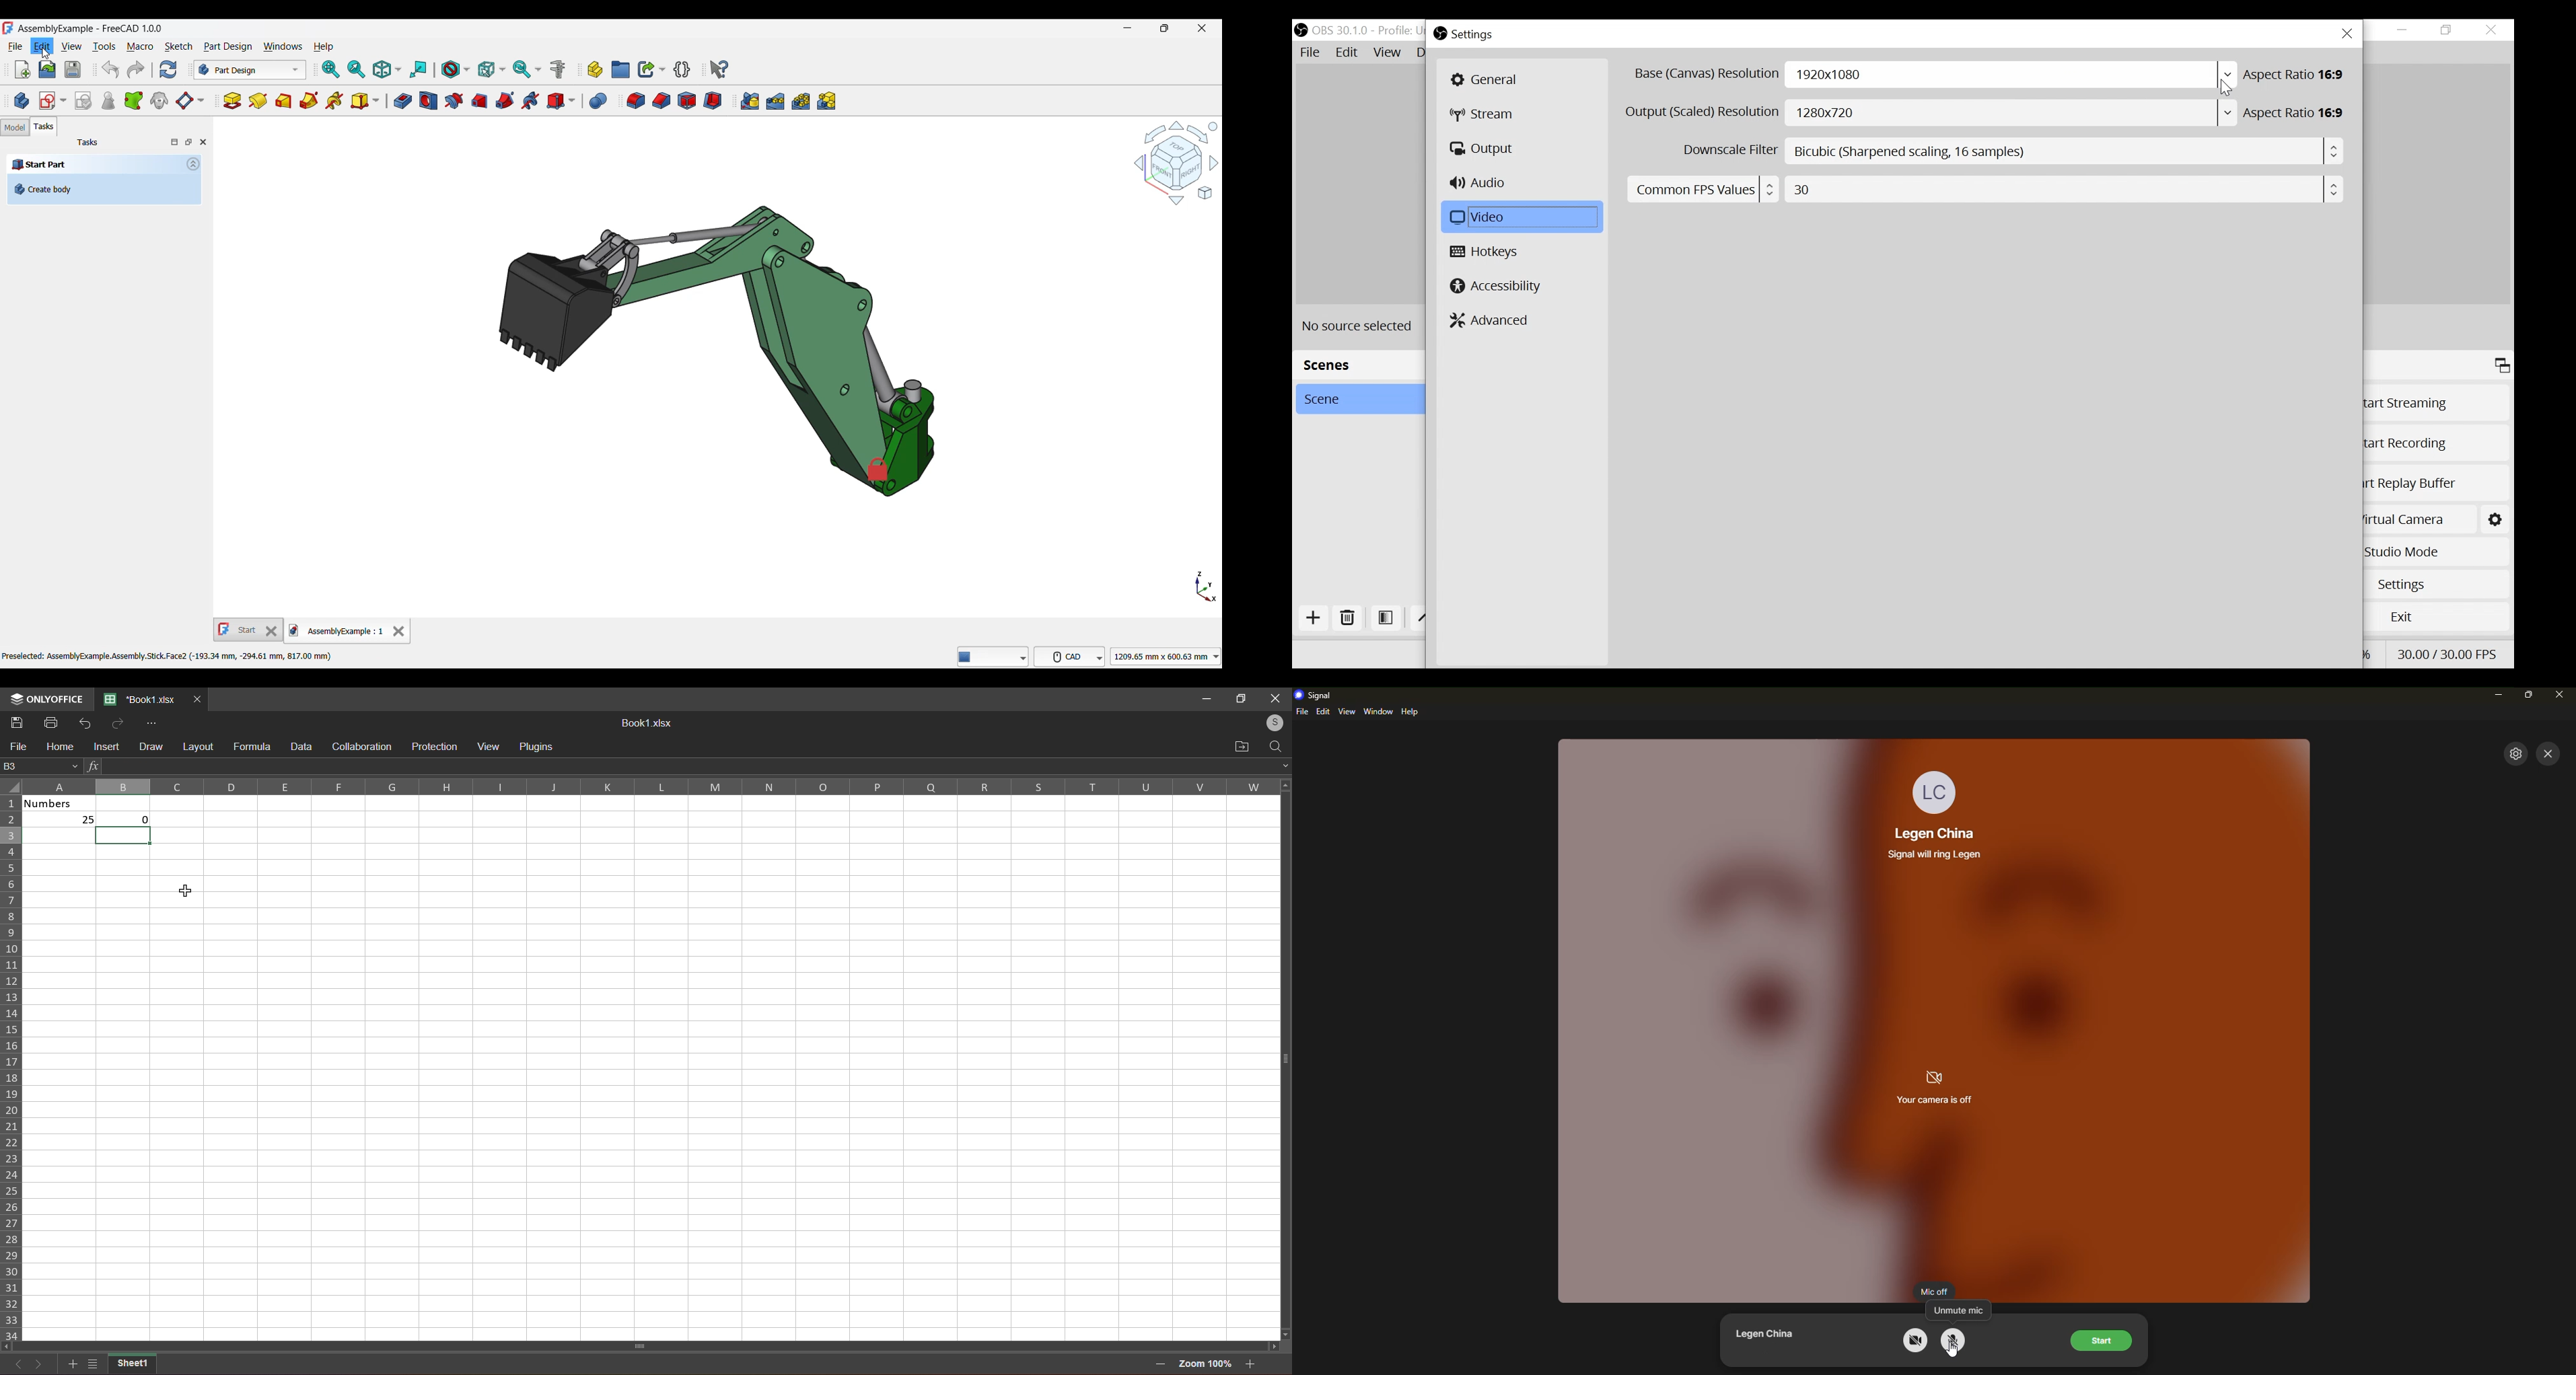 The image size is (2576, 1400). What do you see at coordinates (17, 747) in the screenshot?
I see `file` at bounding box center [17, 747].